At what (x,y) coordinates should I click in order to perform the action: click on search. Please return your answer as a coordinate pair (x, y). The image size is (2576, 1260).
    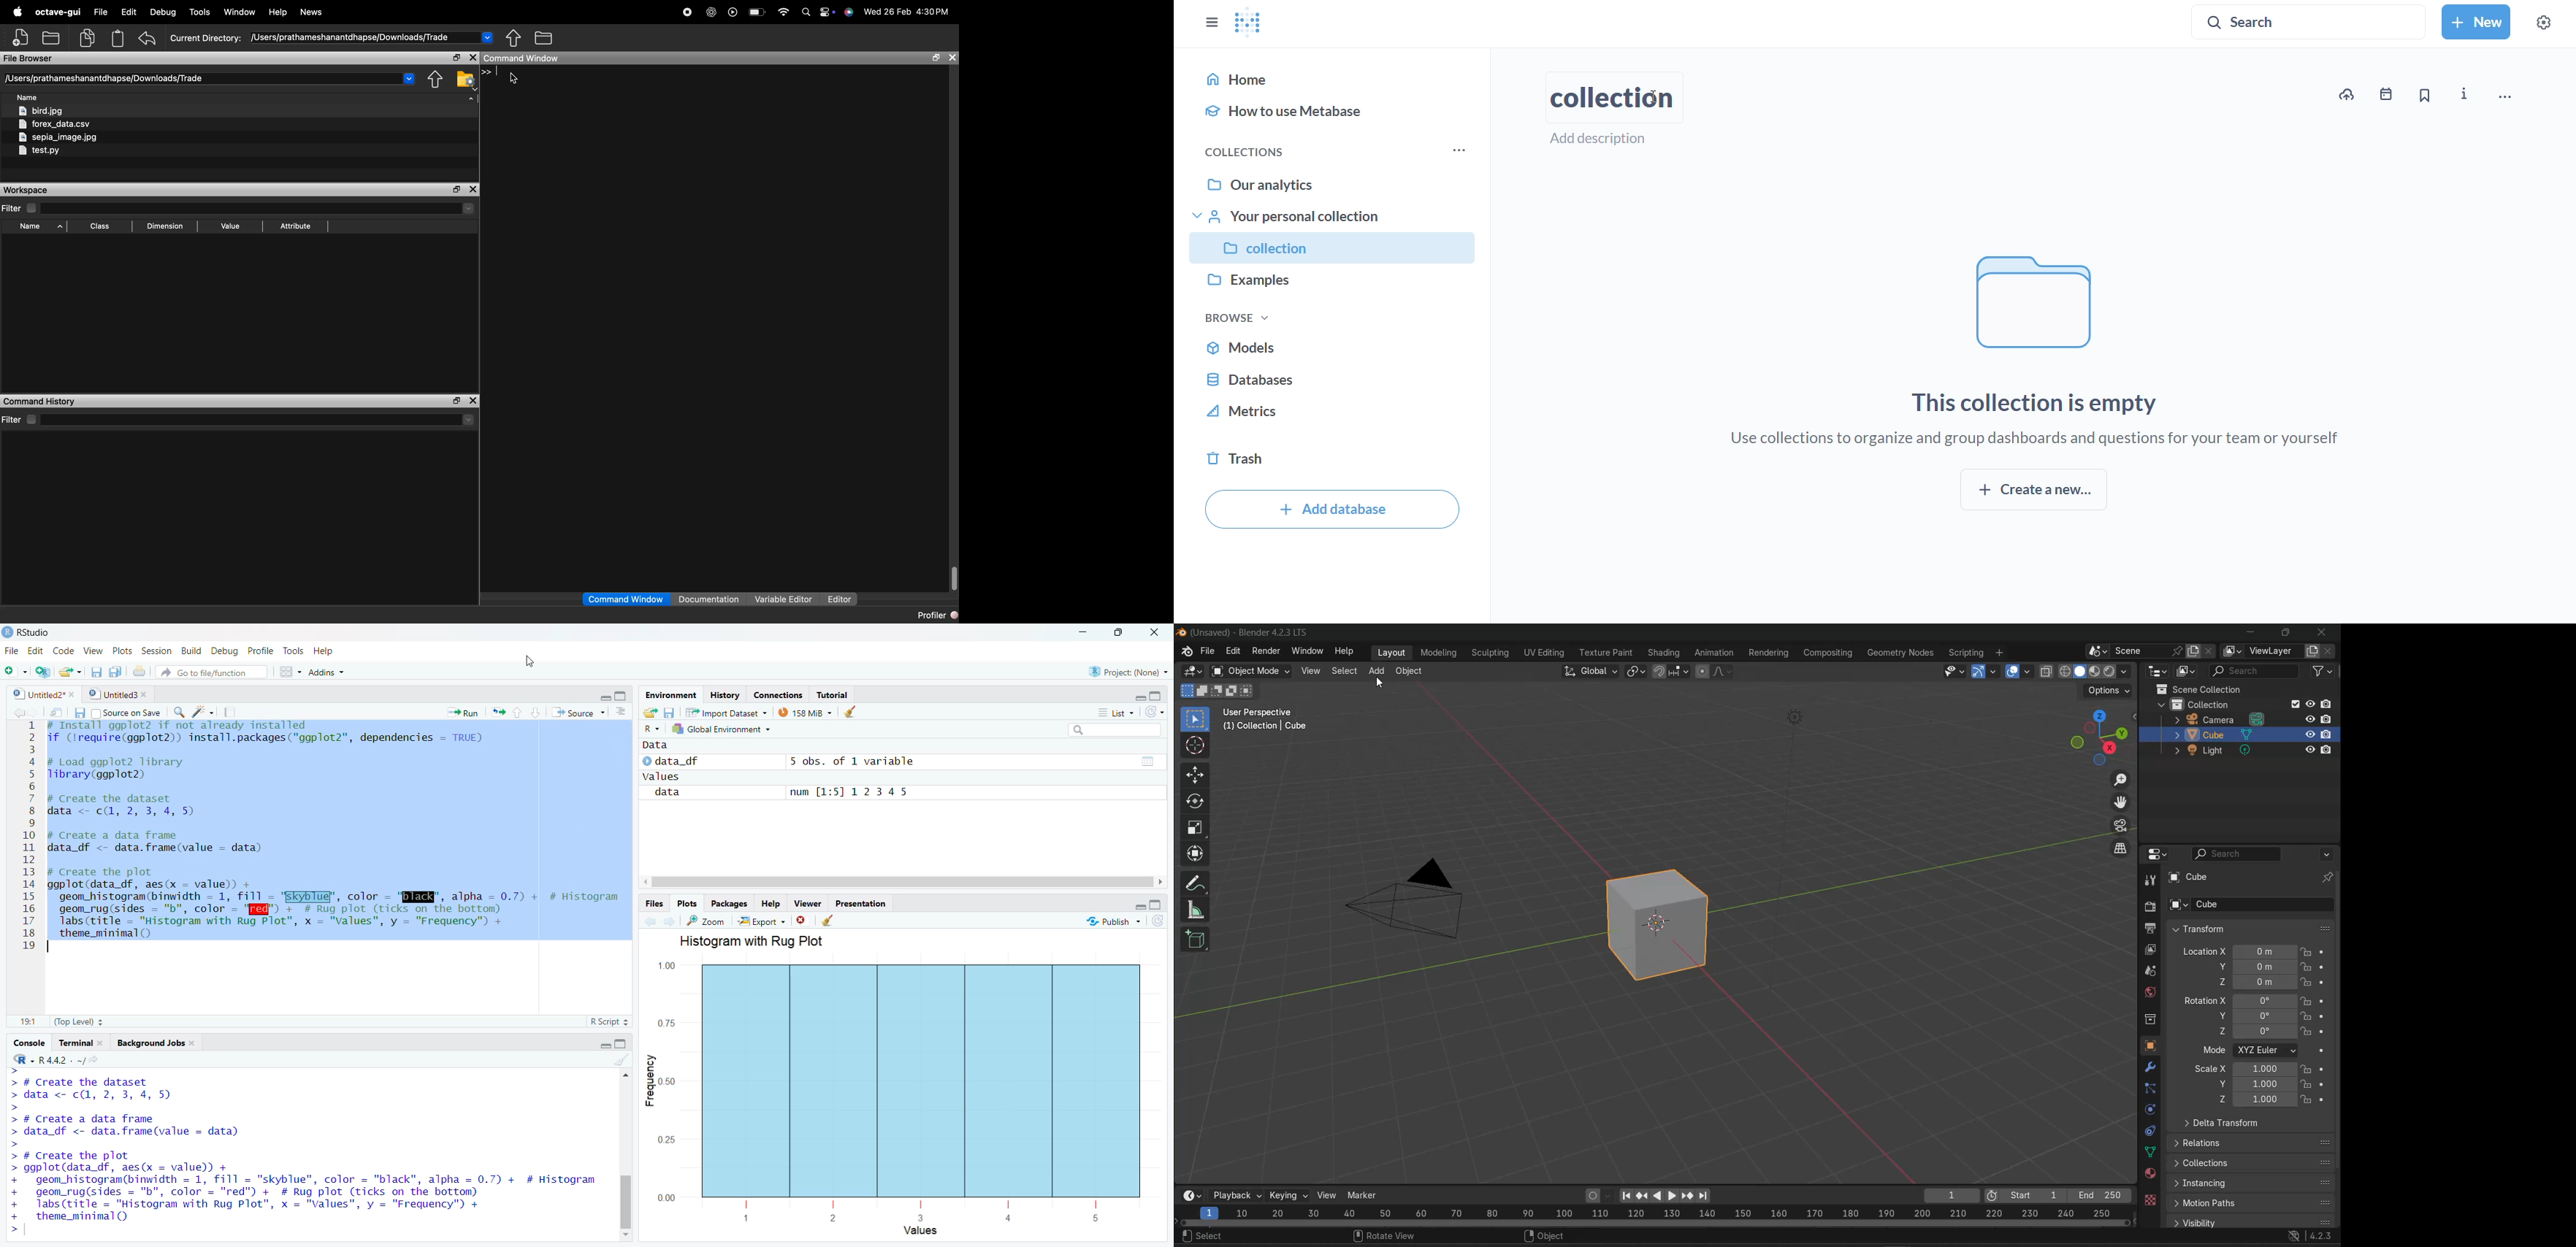
    Looking at the image, I should click on (1113, 730).